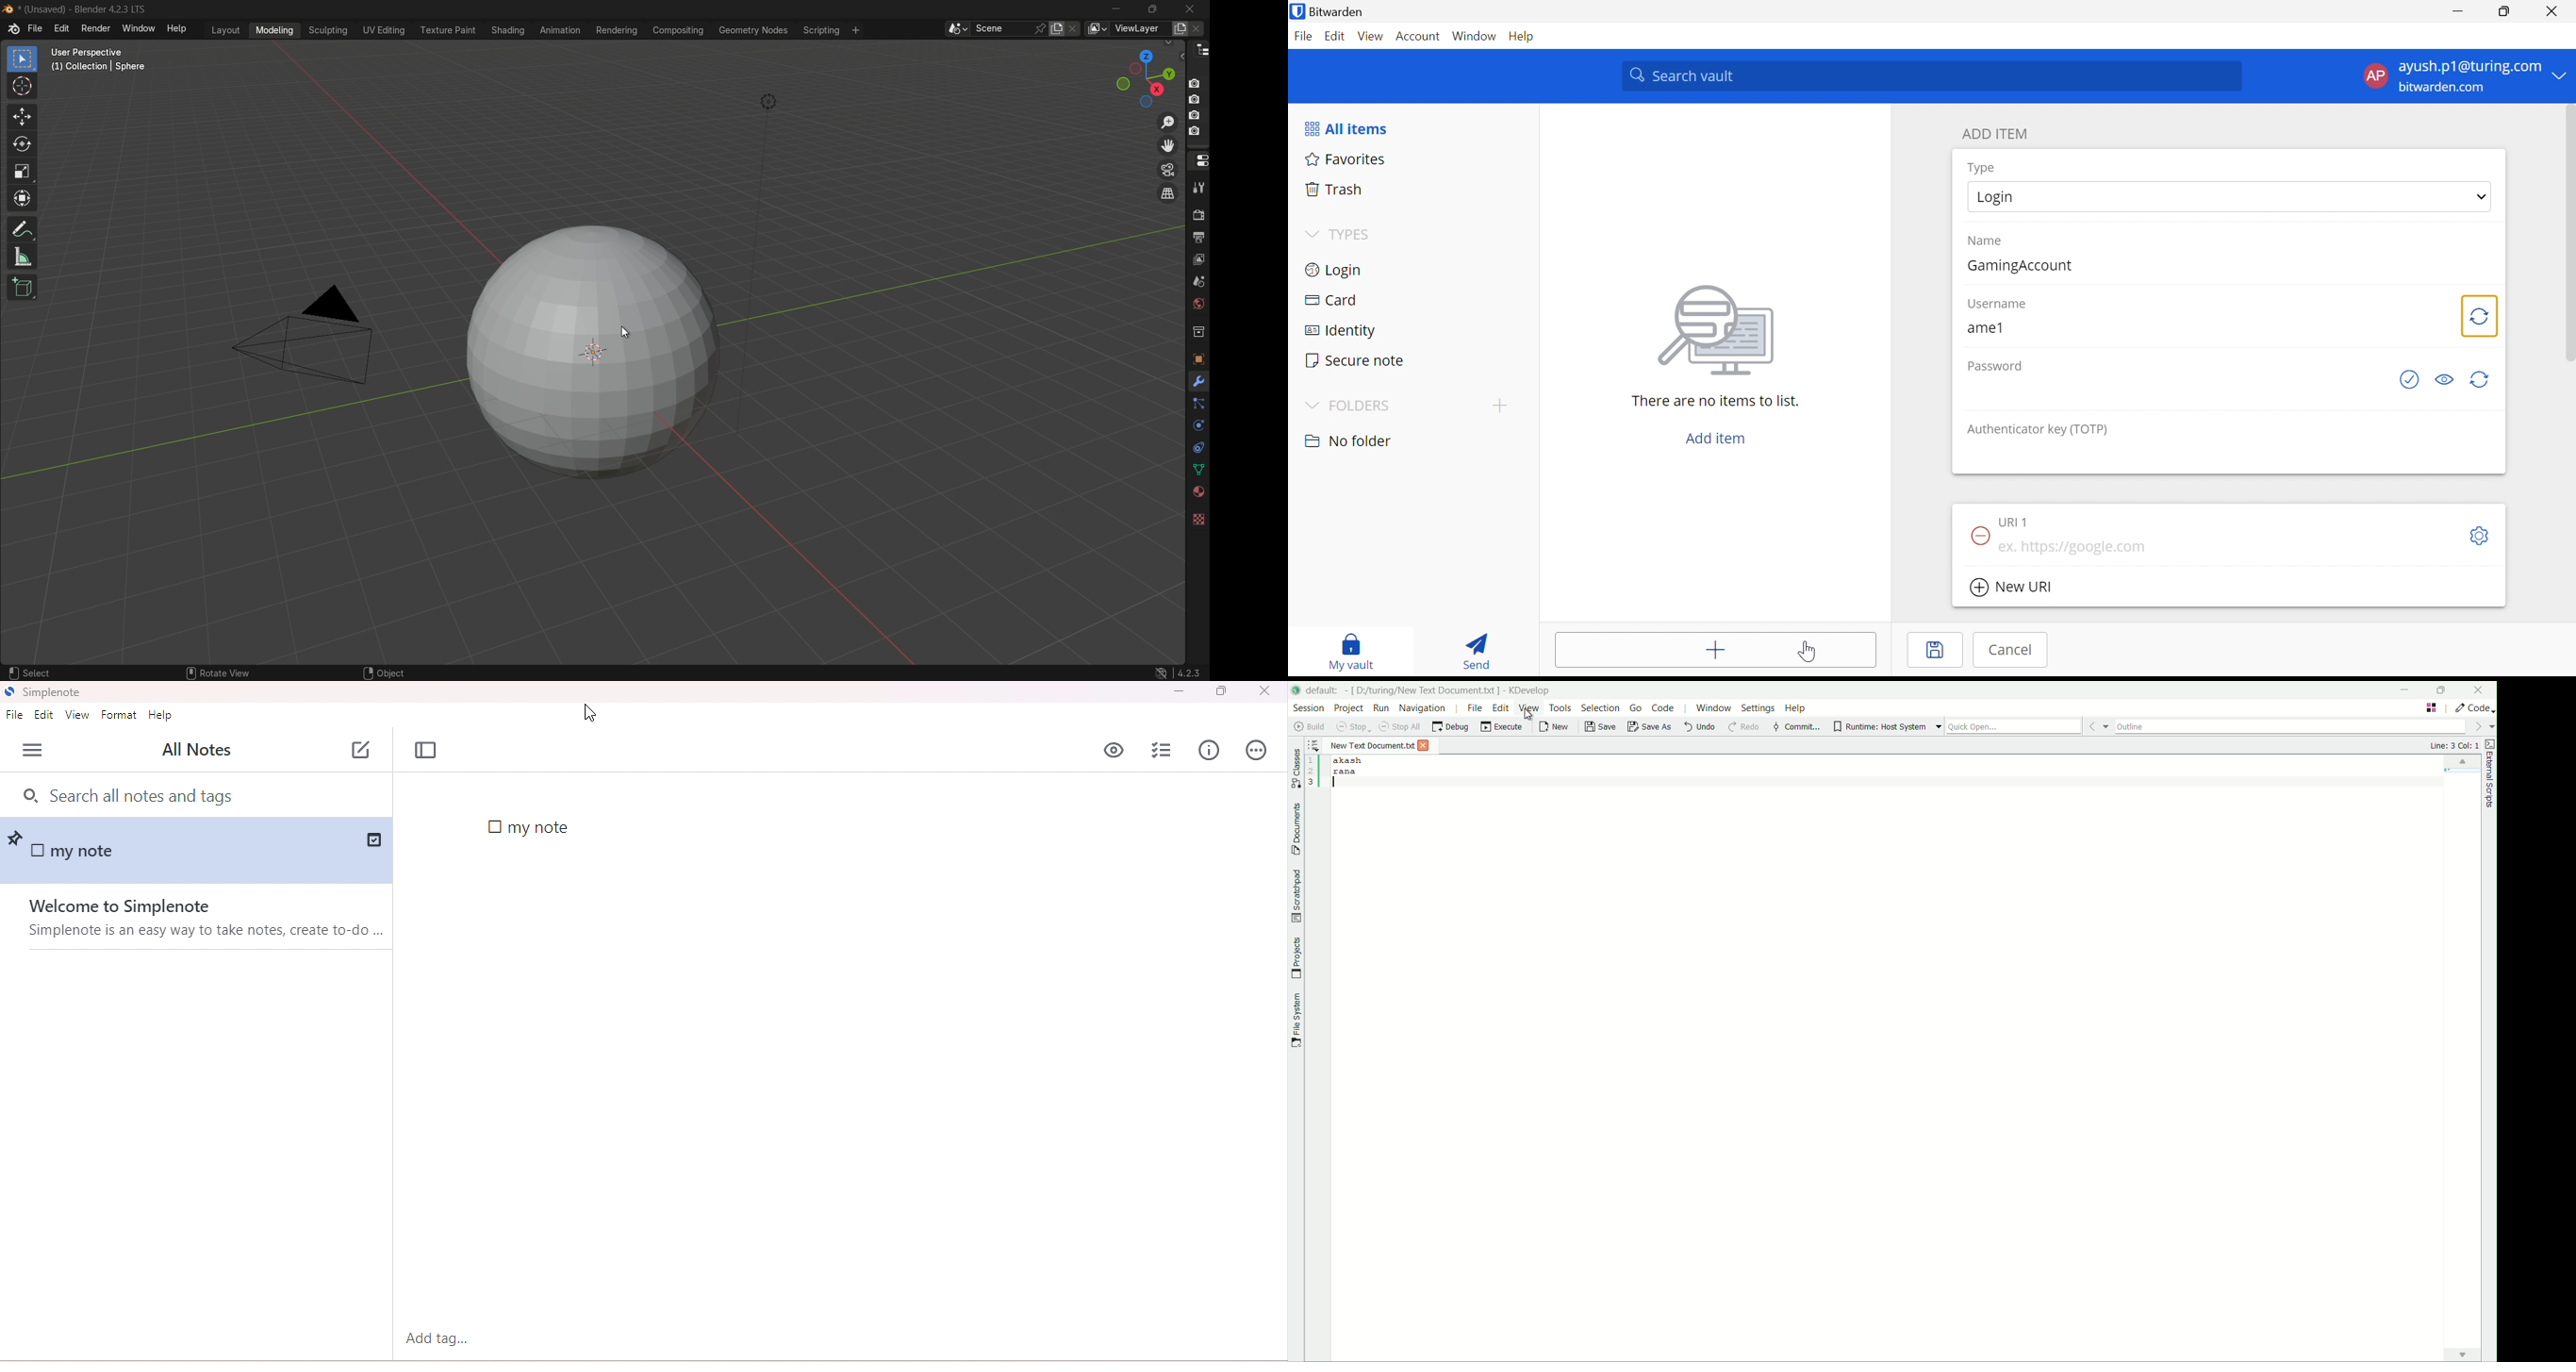 The width and height of the screenshot is (2576, 1372). I want to click on capture, so click(1198, 116).